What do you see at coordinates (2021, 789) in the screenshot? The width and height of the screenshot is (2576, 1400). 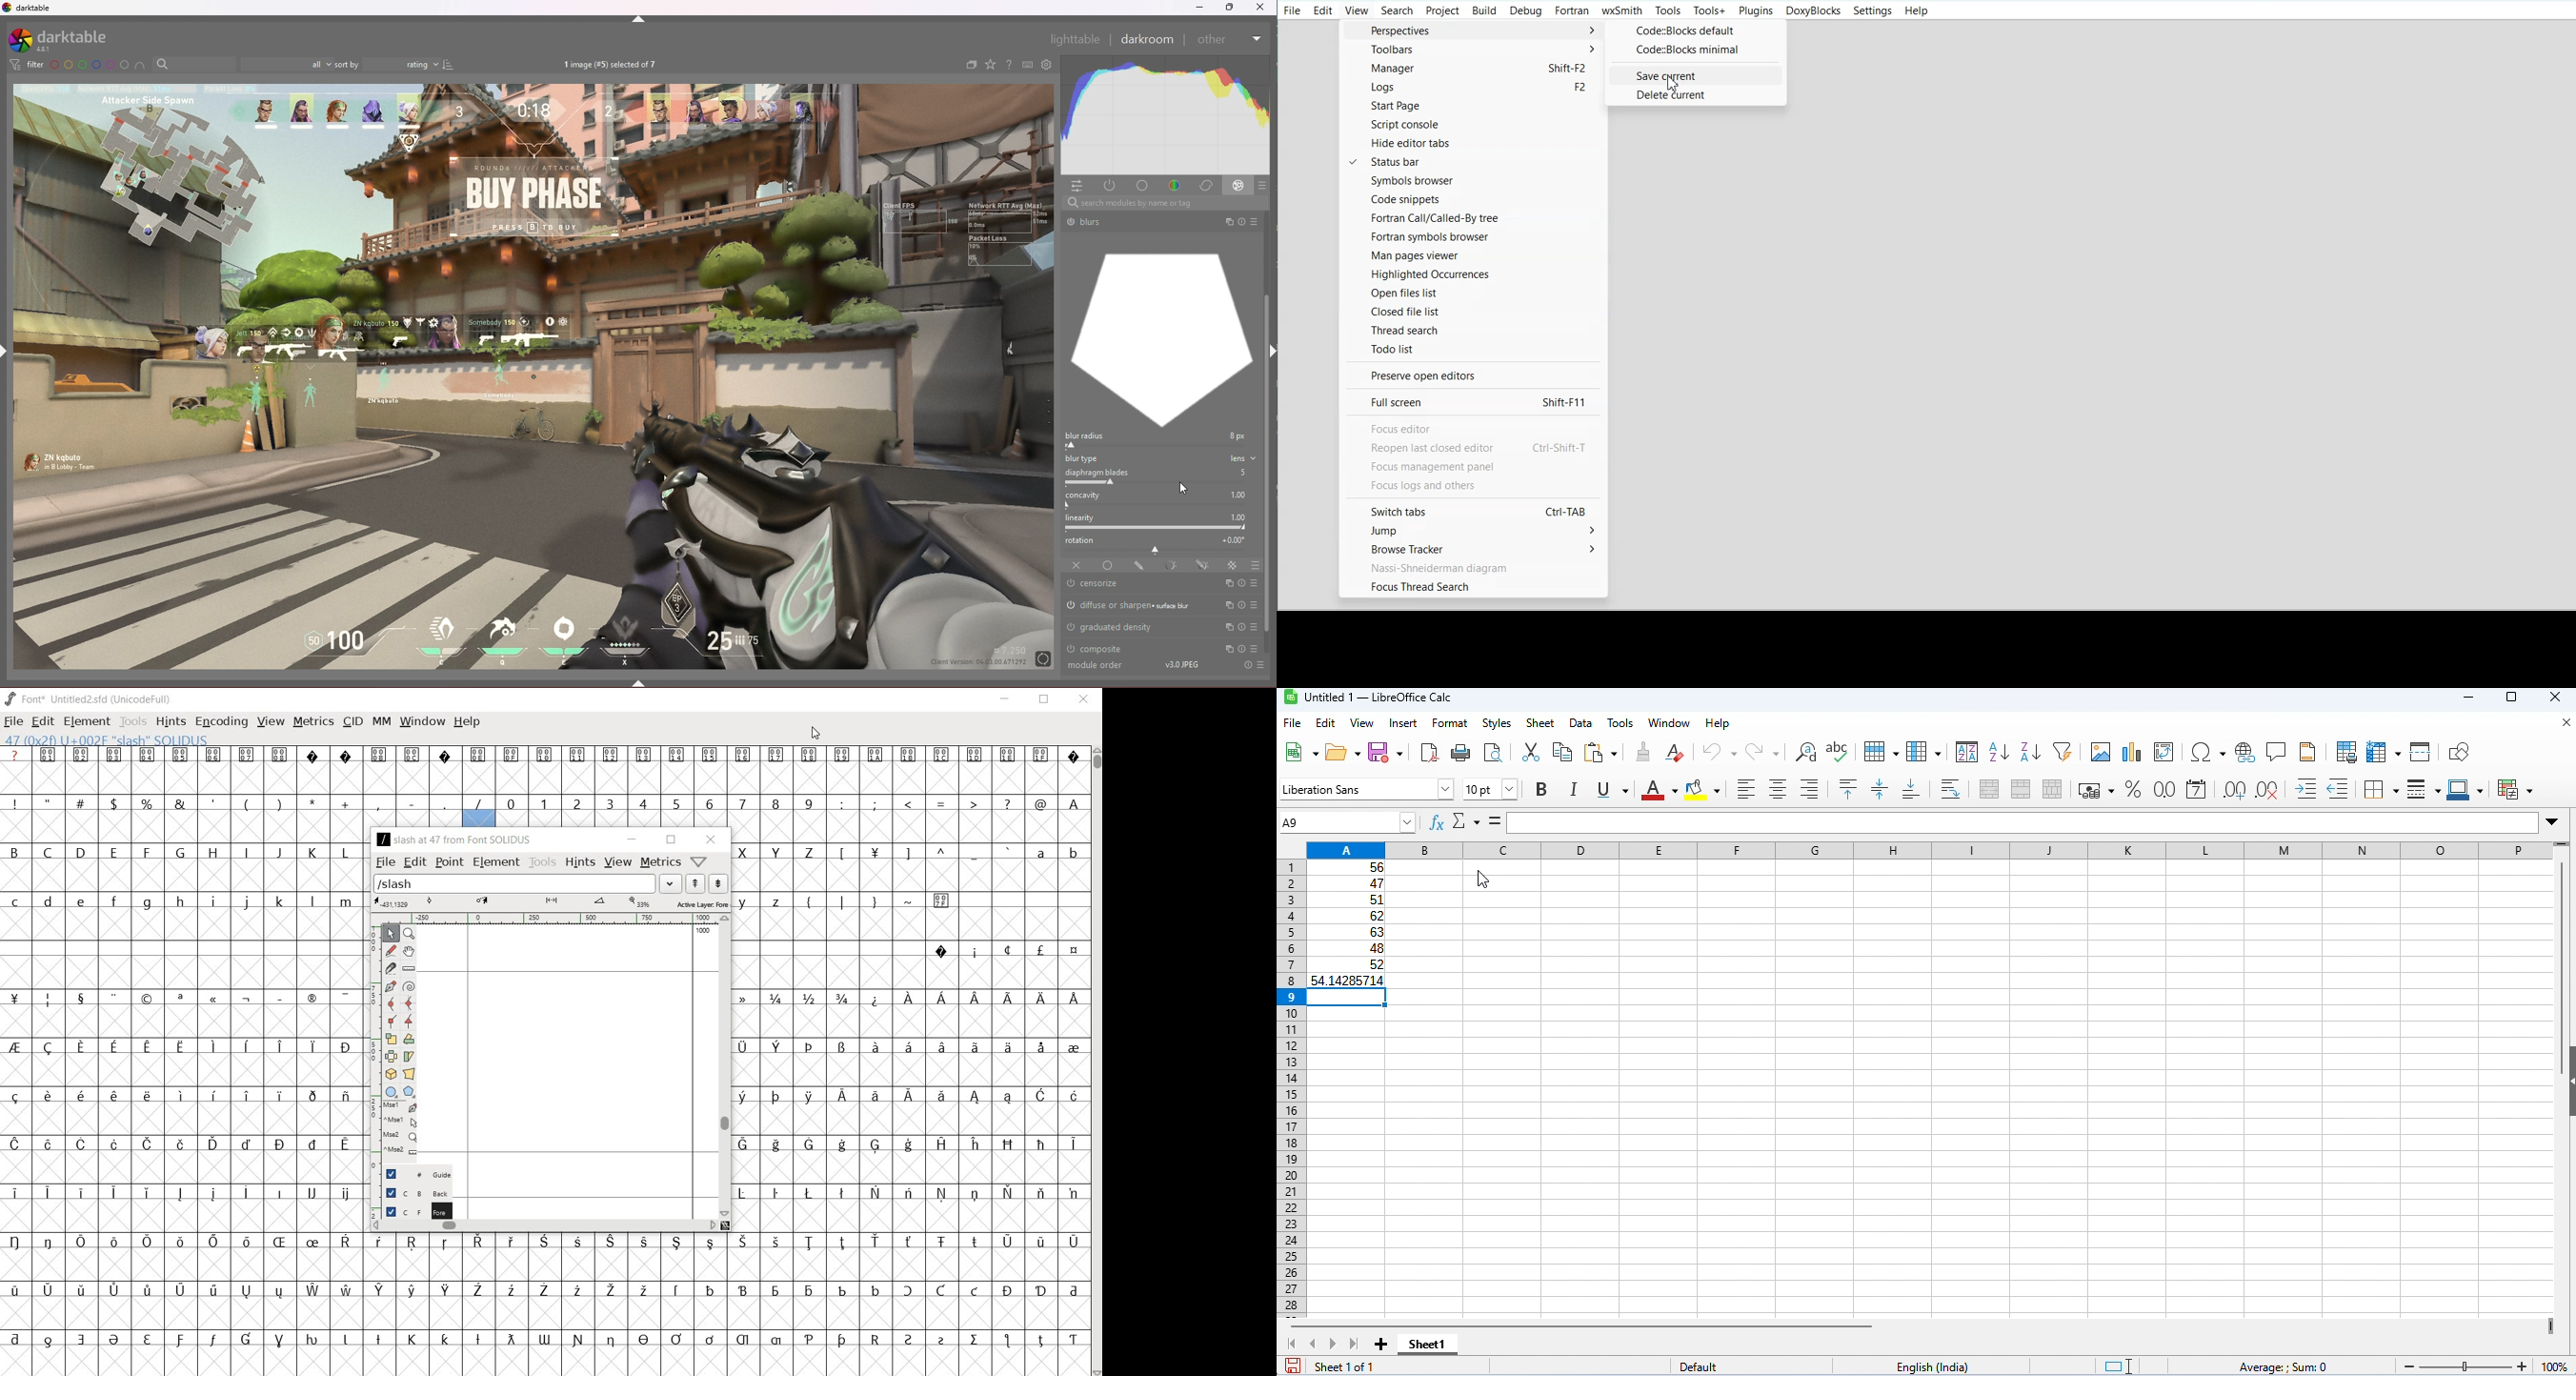 I see `merge cells` at bounding box center [2021, 789].